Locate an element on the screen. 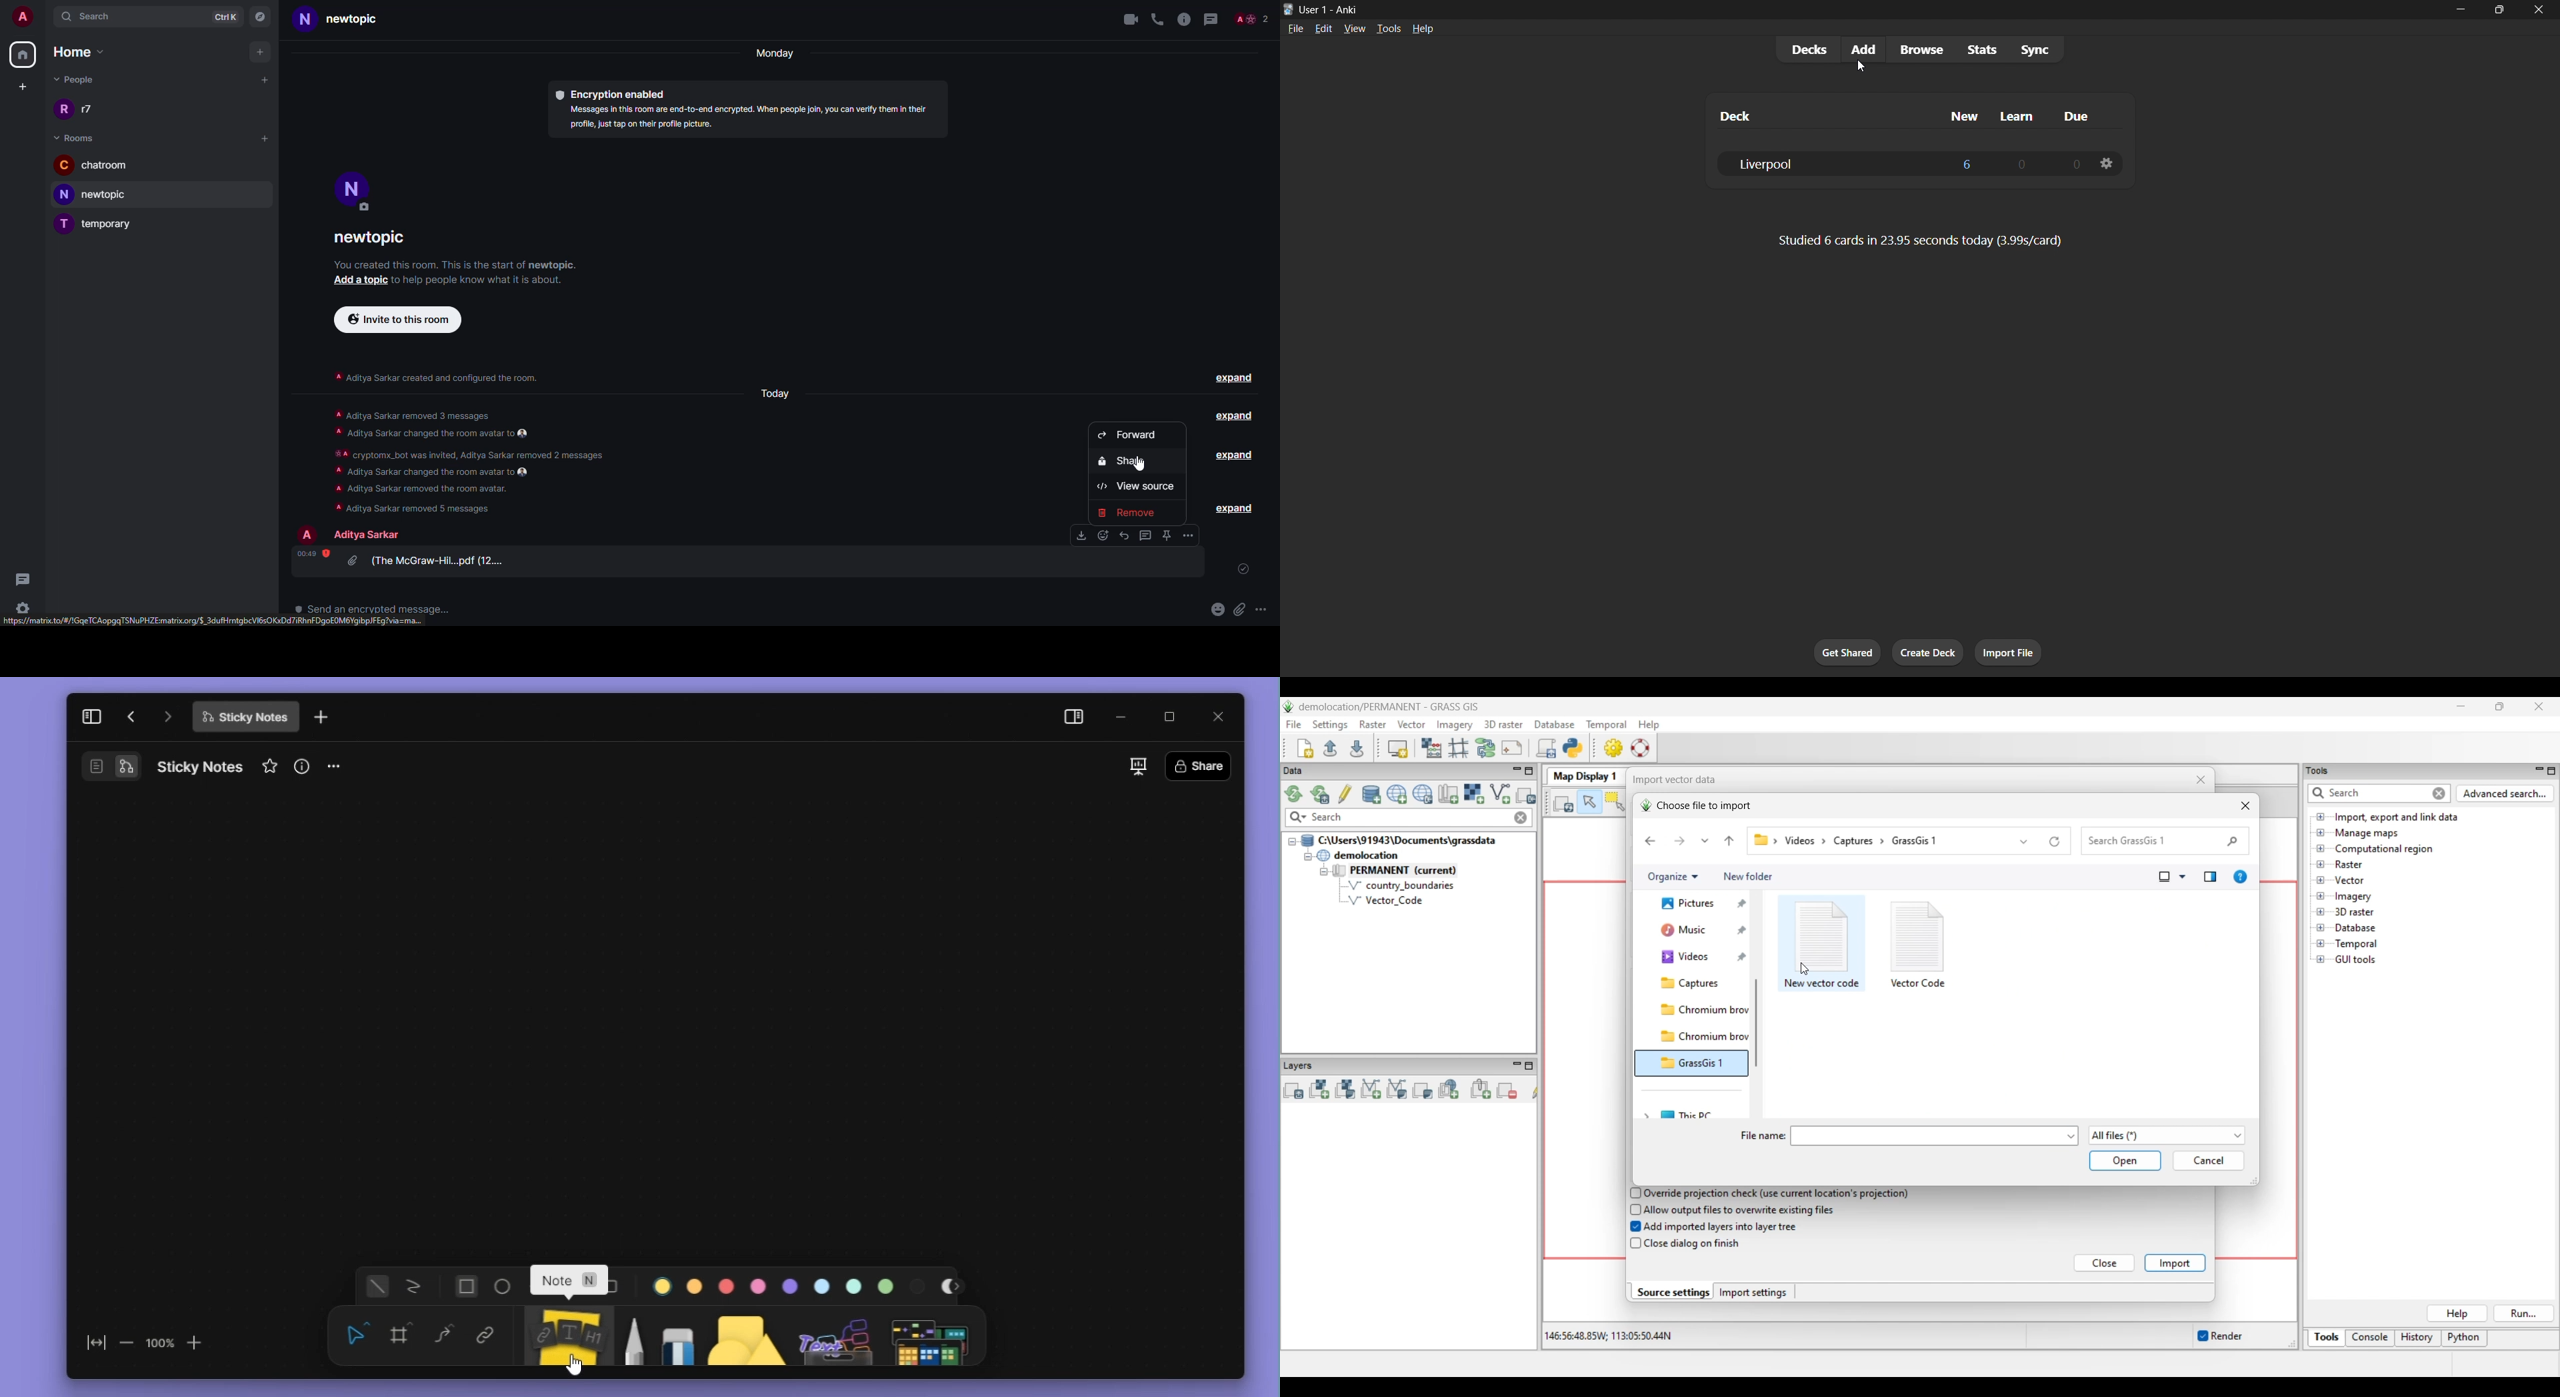 This screenshot has height=1400, width=2576. zoom in is located at coordinates (201, 1341).